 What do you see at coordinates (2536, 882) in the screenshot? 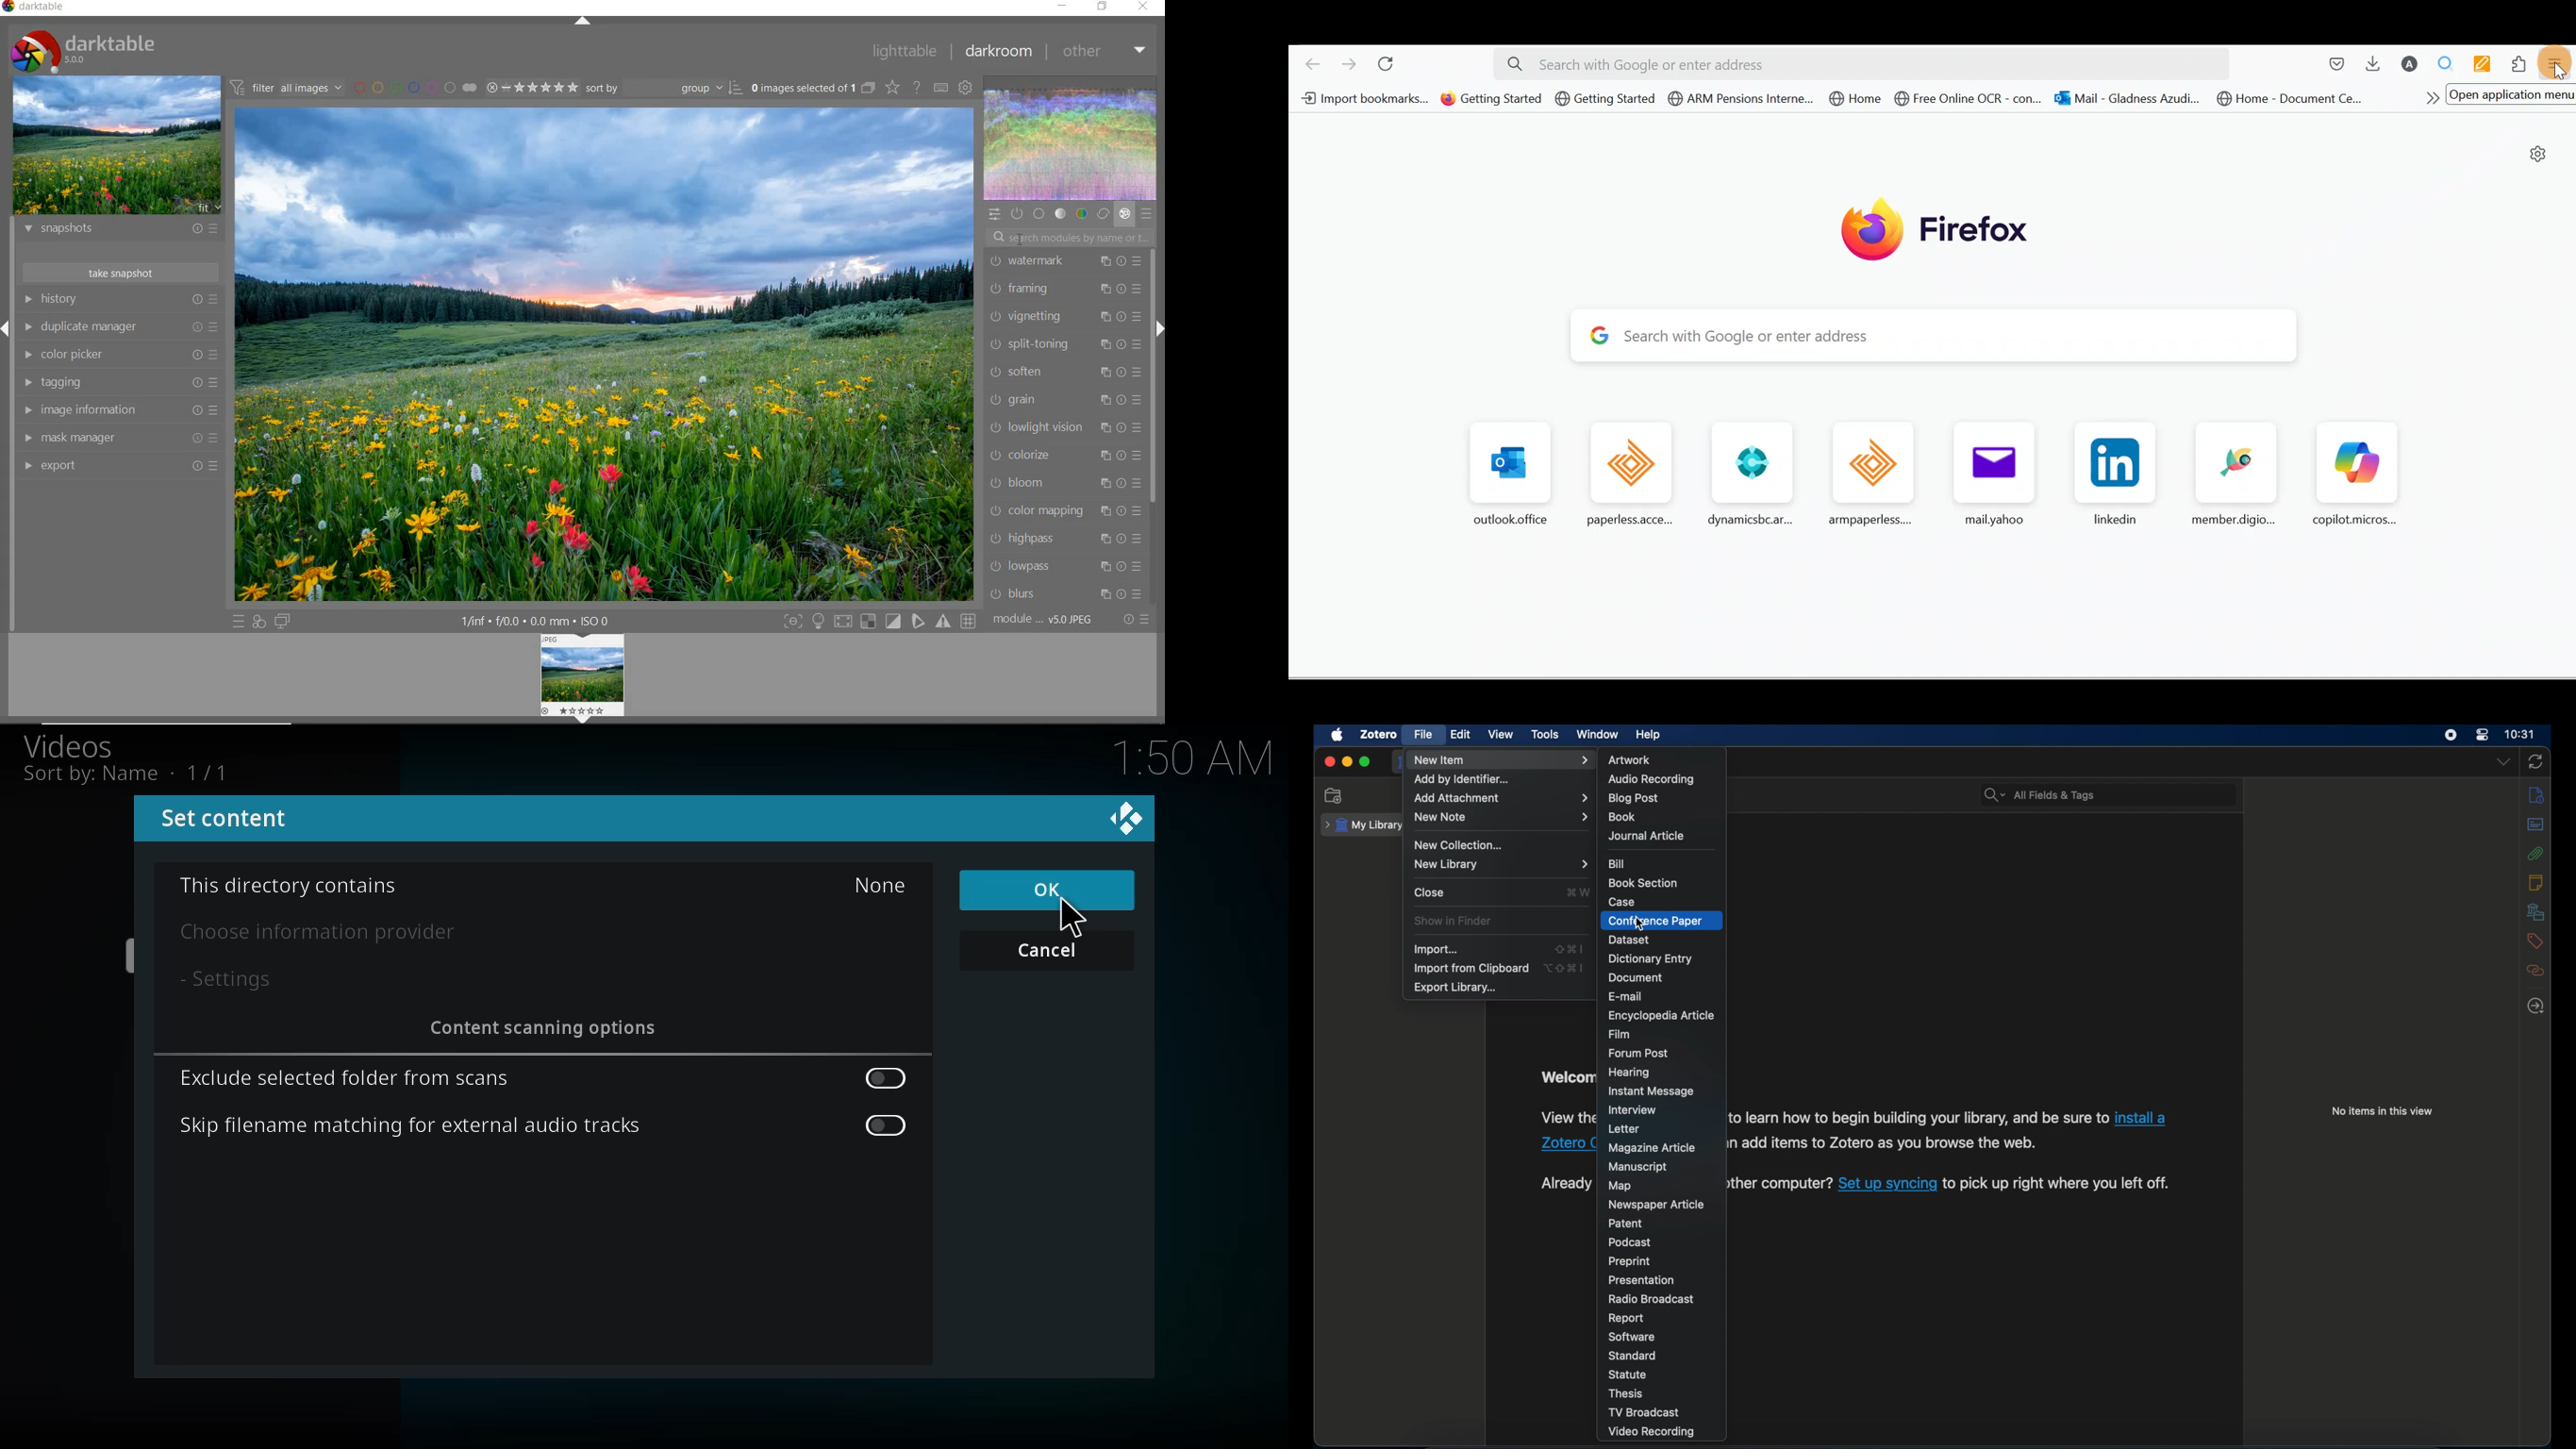
I see `notes` at bounding box center [2536, 882].